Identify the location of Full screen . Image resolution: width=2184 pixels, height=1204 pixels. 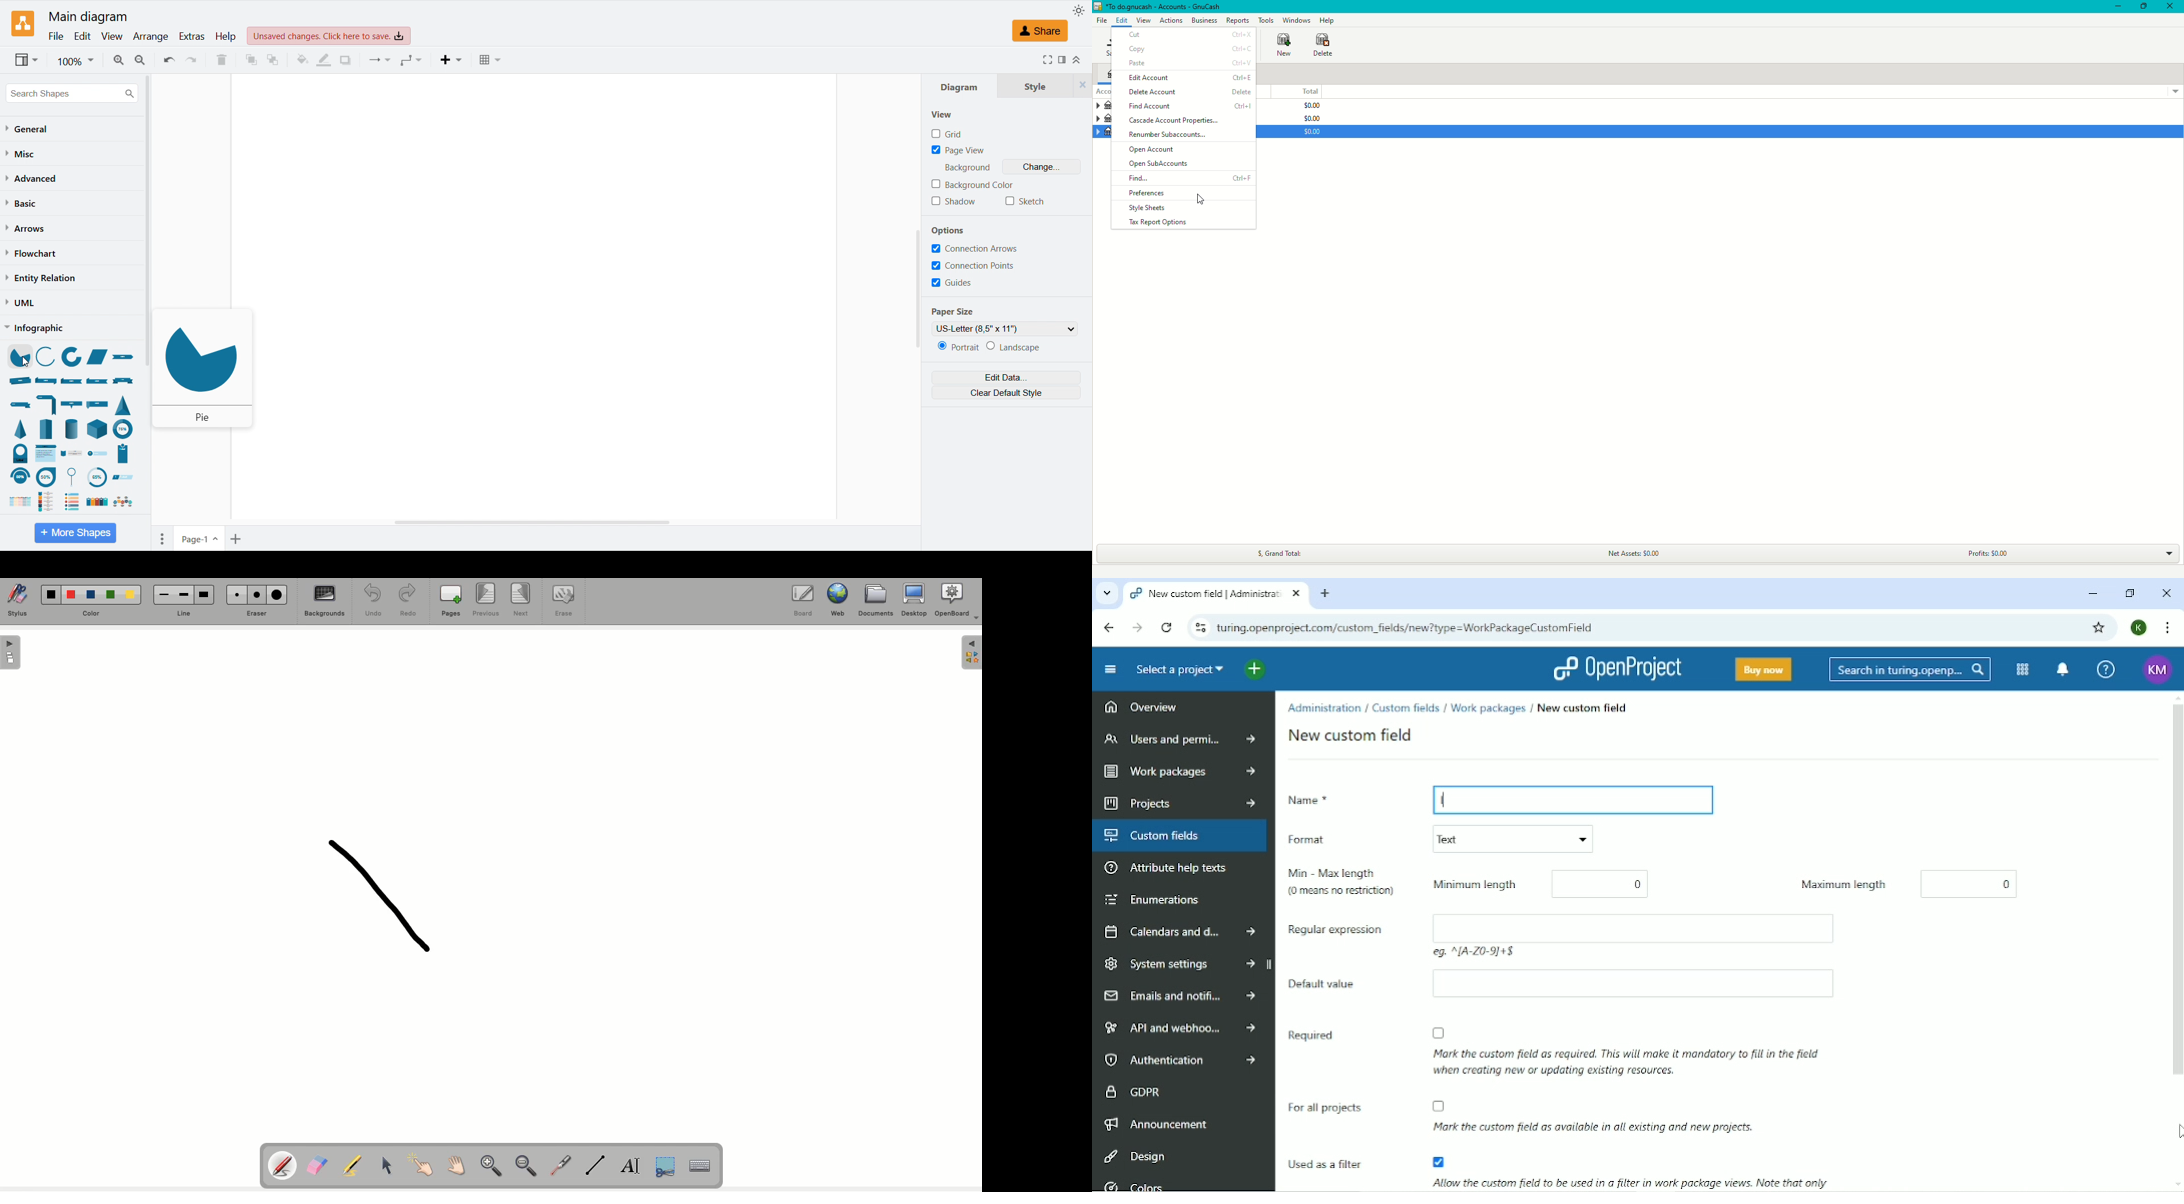
(1047, 60).